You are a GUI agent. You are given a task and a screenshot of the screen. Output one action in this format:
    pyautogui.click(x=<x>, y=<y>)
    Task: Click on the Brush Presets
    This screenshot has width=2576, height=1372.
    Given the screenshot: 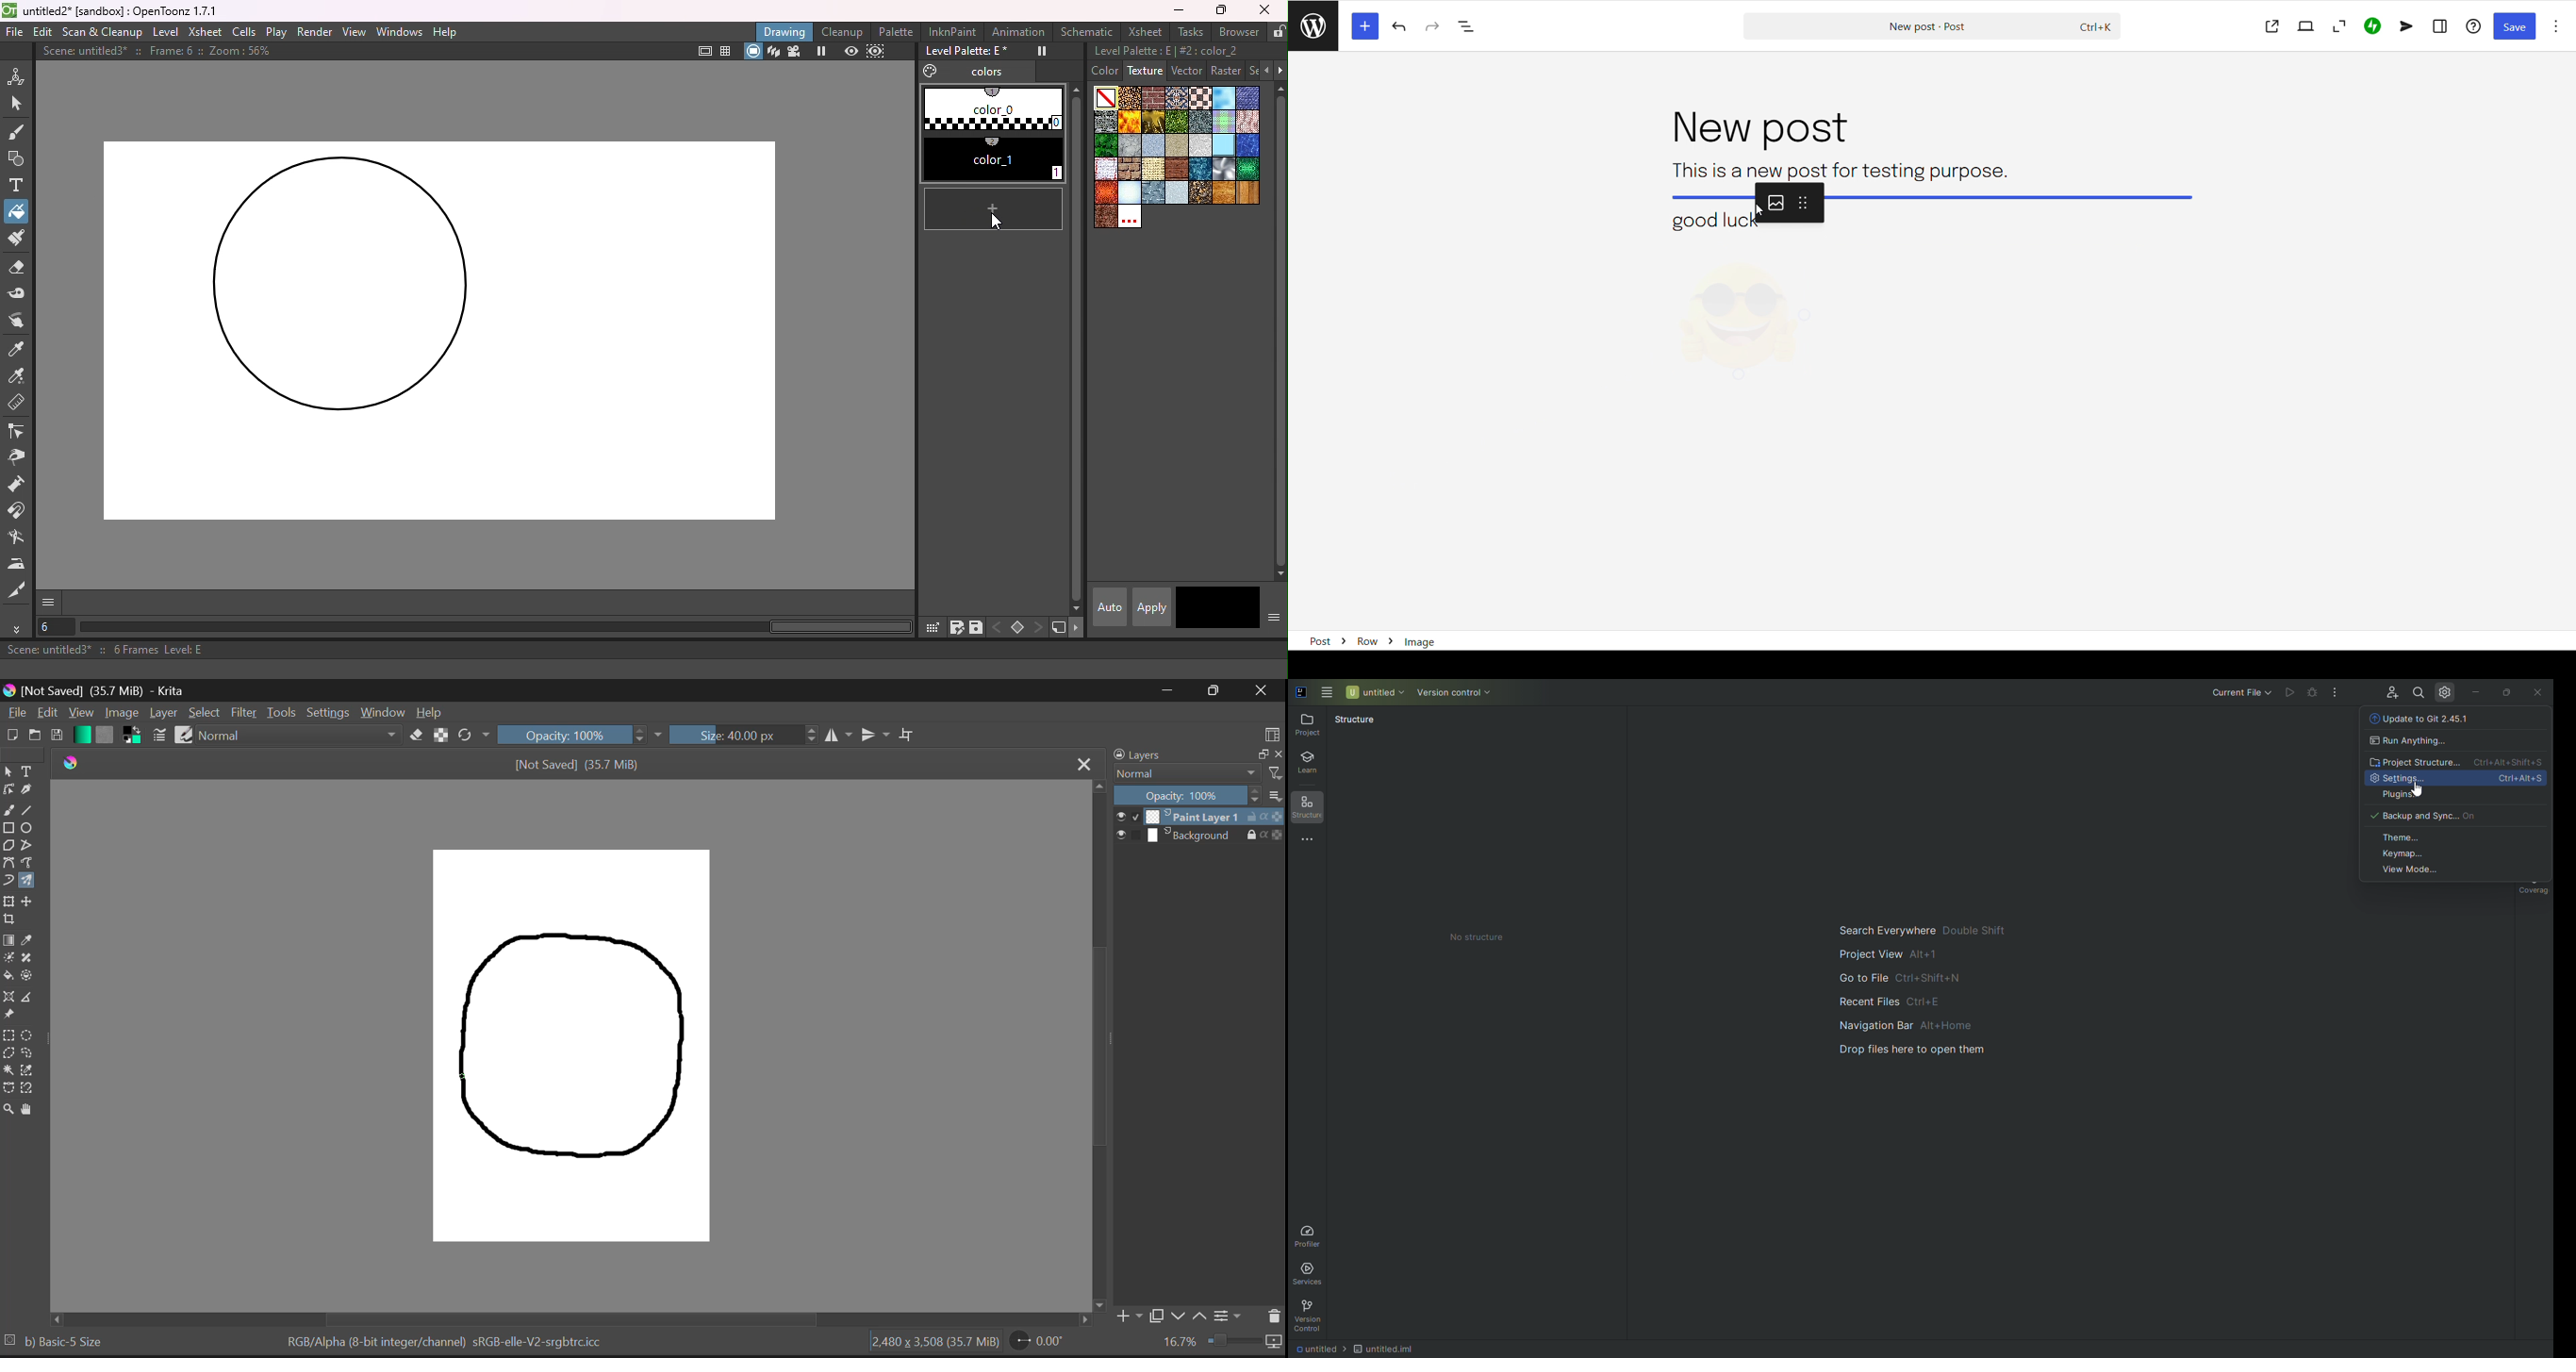 What is the action you would take?
    pyautogui.click(x=185, y=734)
    